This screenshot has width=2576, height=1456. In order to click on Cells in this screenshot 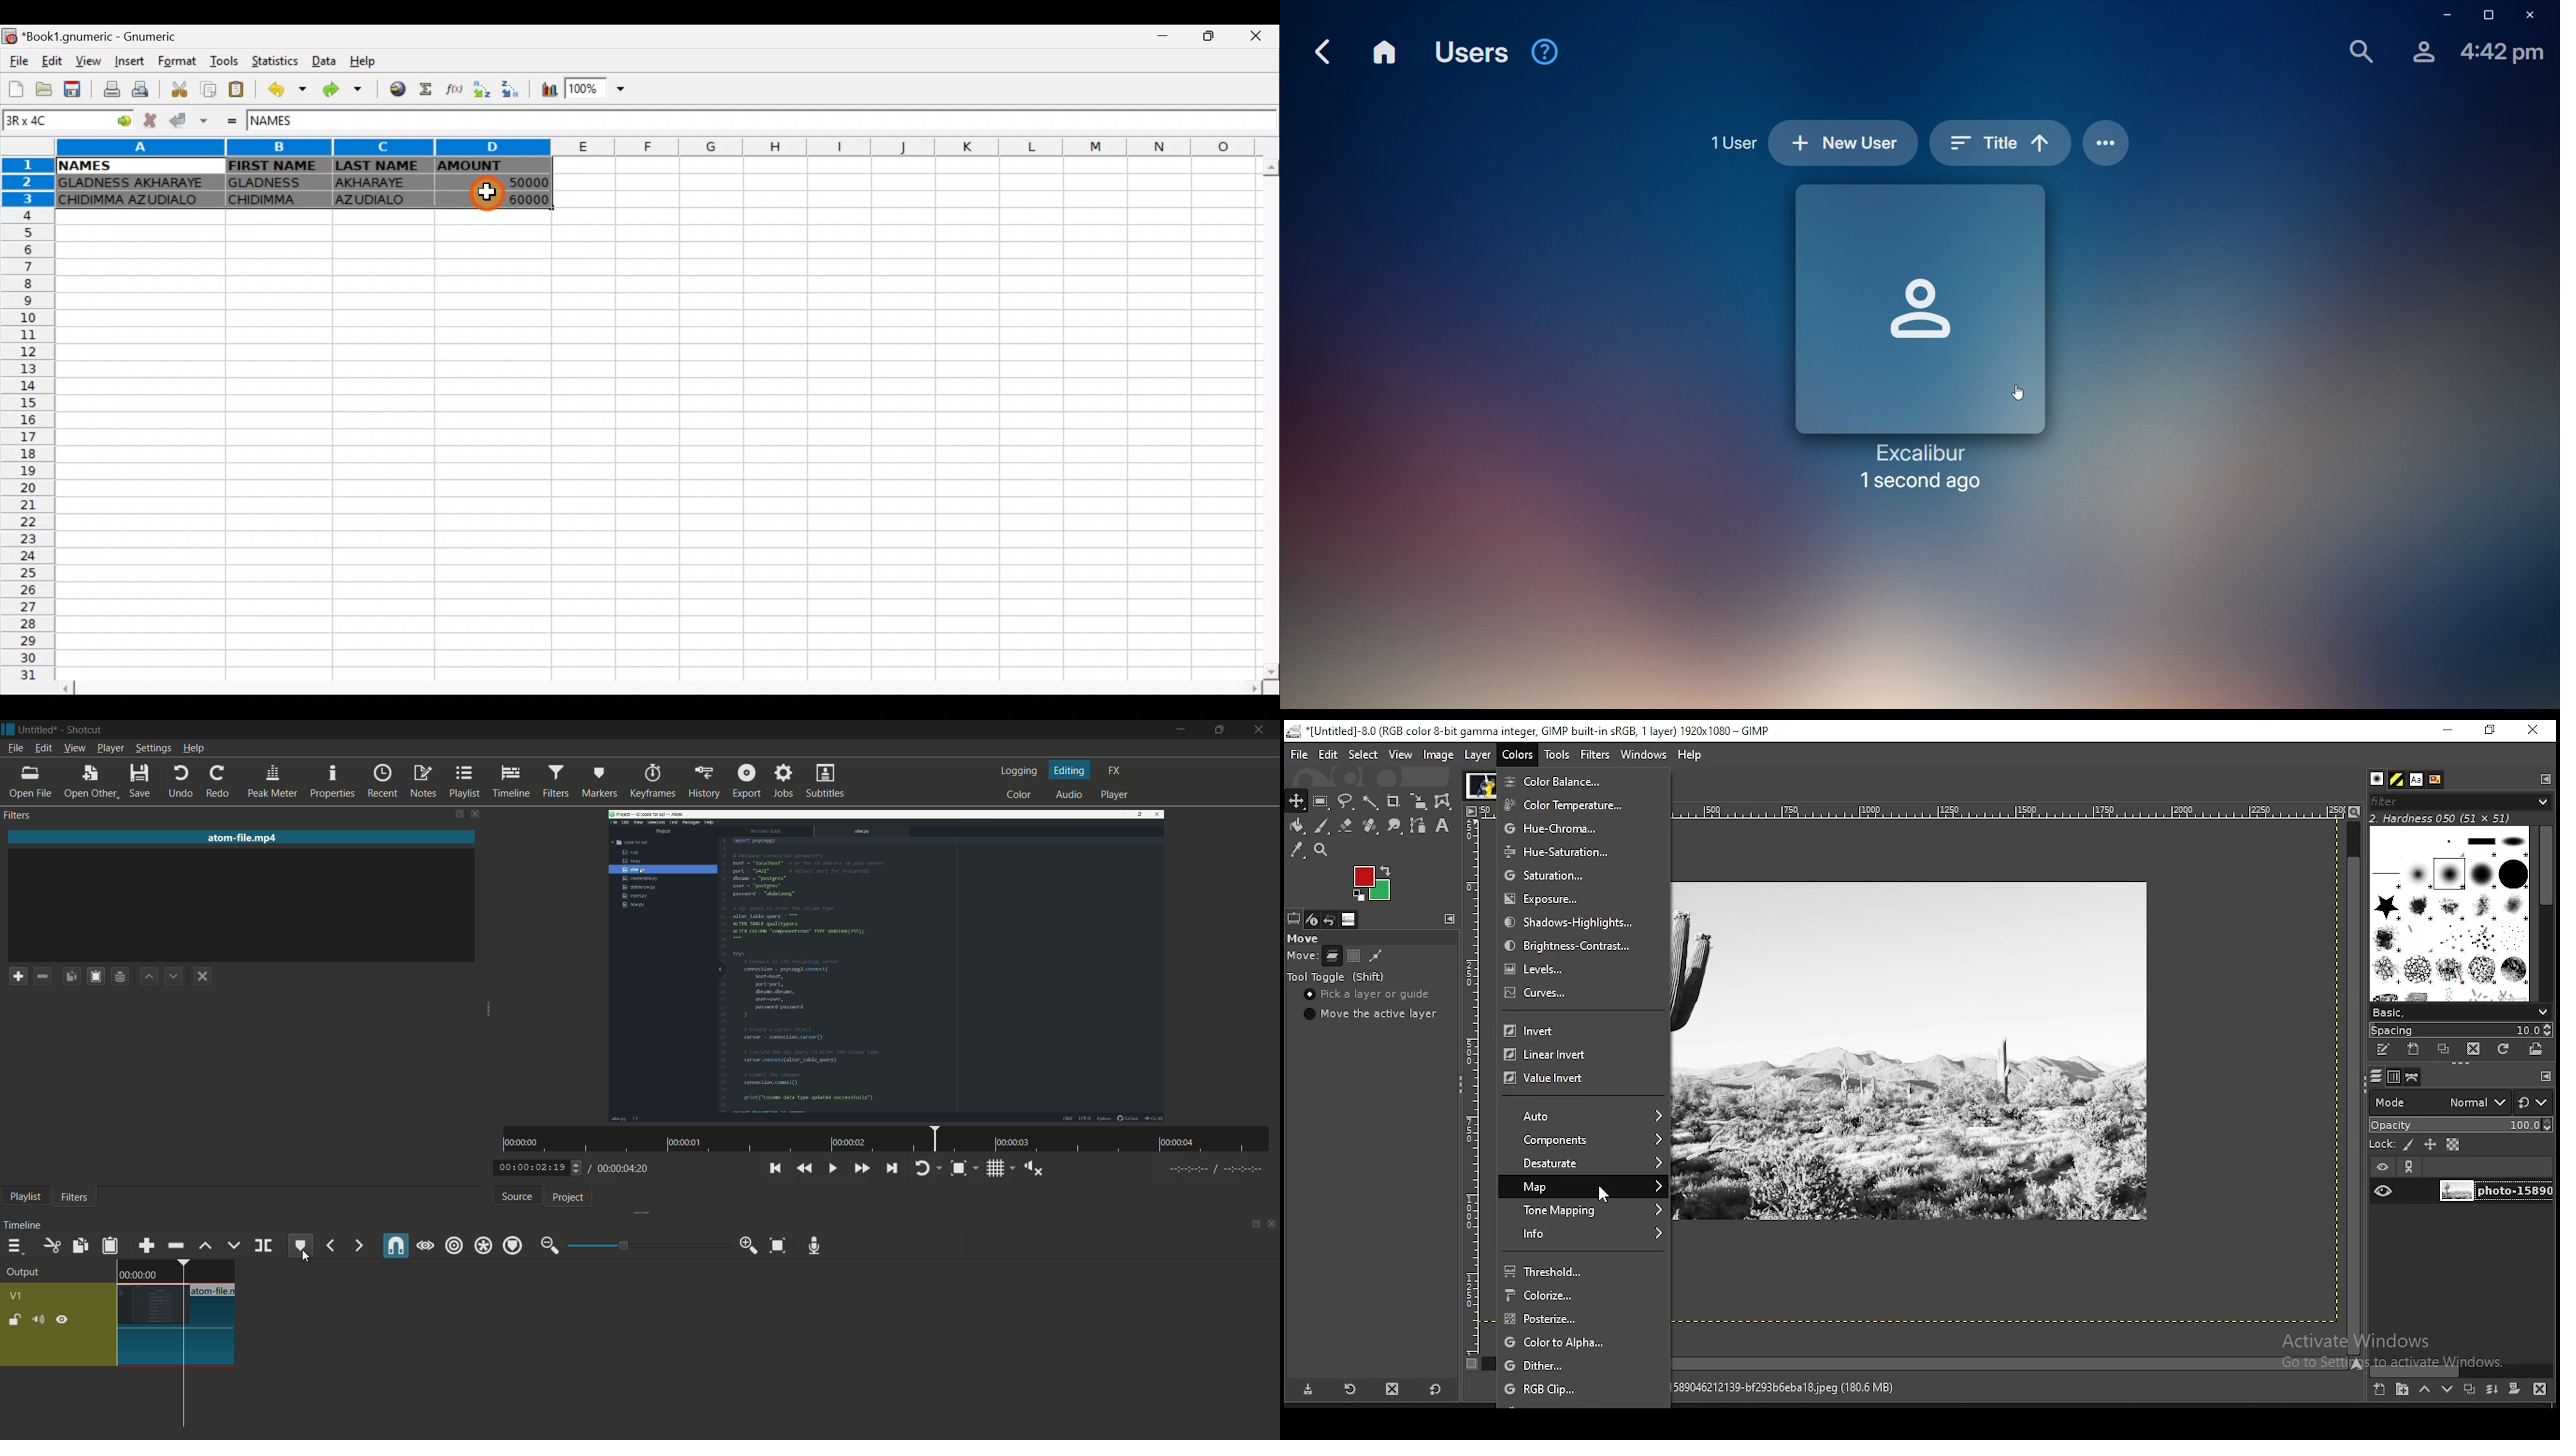, I will do `click(648, 445)`.